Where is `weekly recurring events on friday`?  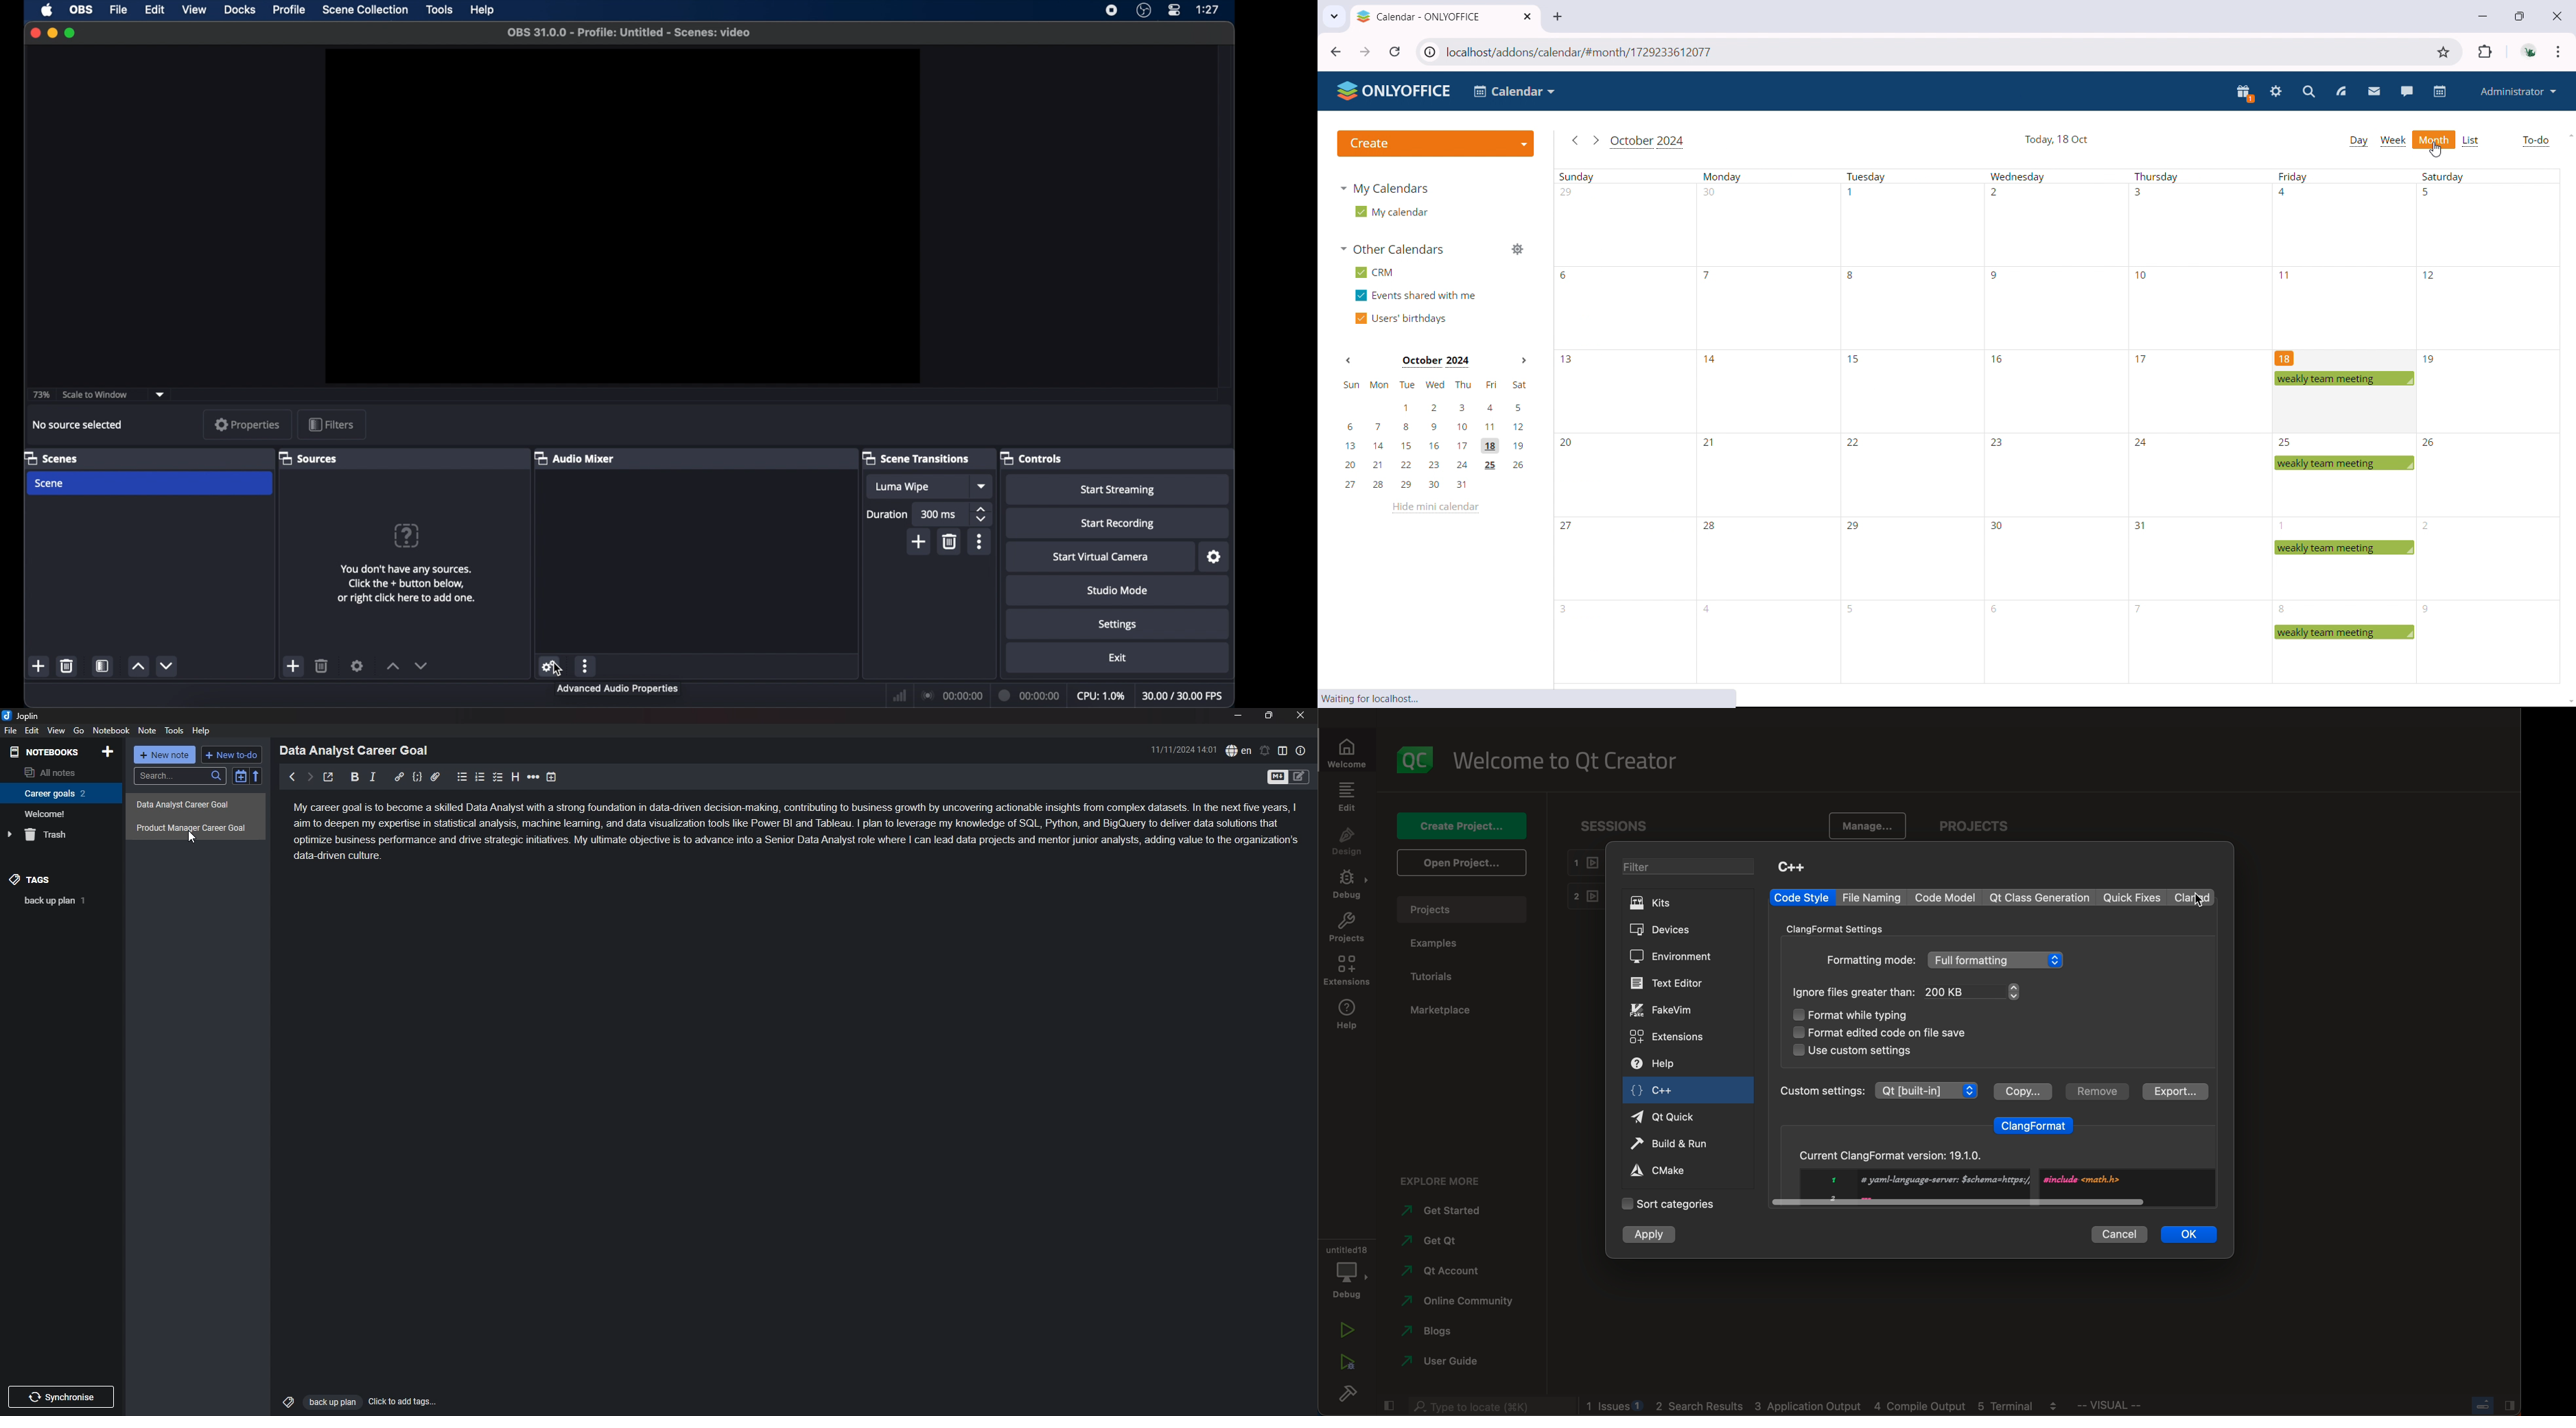 weekly recurring events on friday is located at coordinates (2346, 516).